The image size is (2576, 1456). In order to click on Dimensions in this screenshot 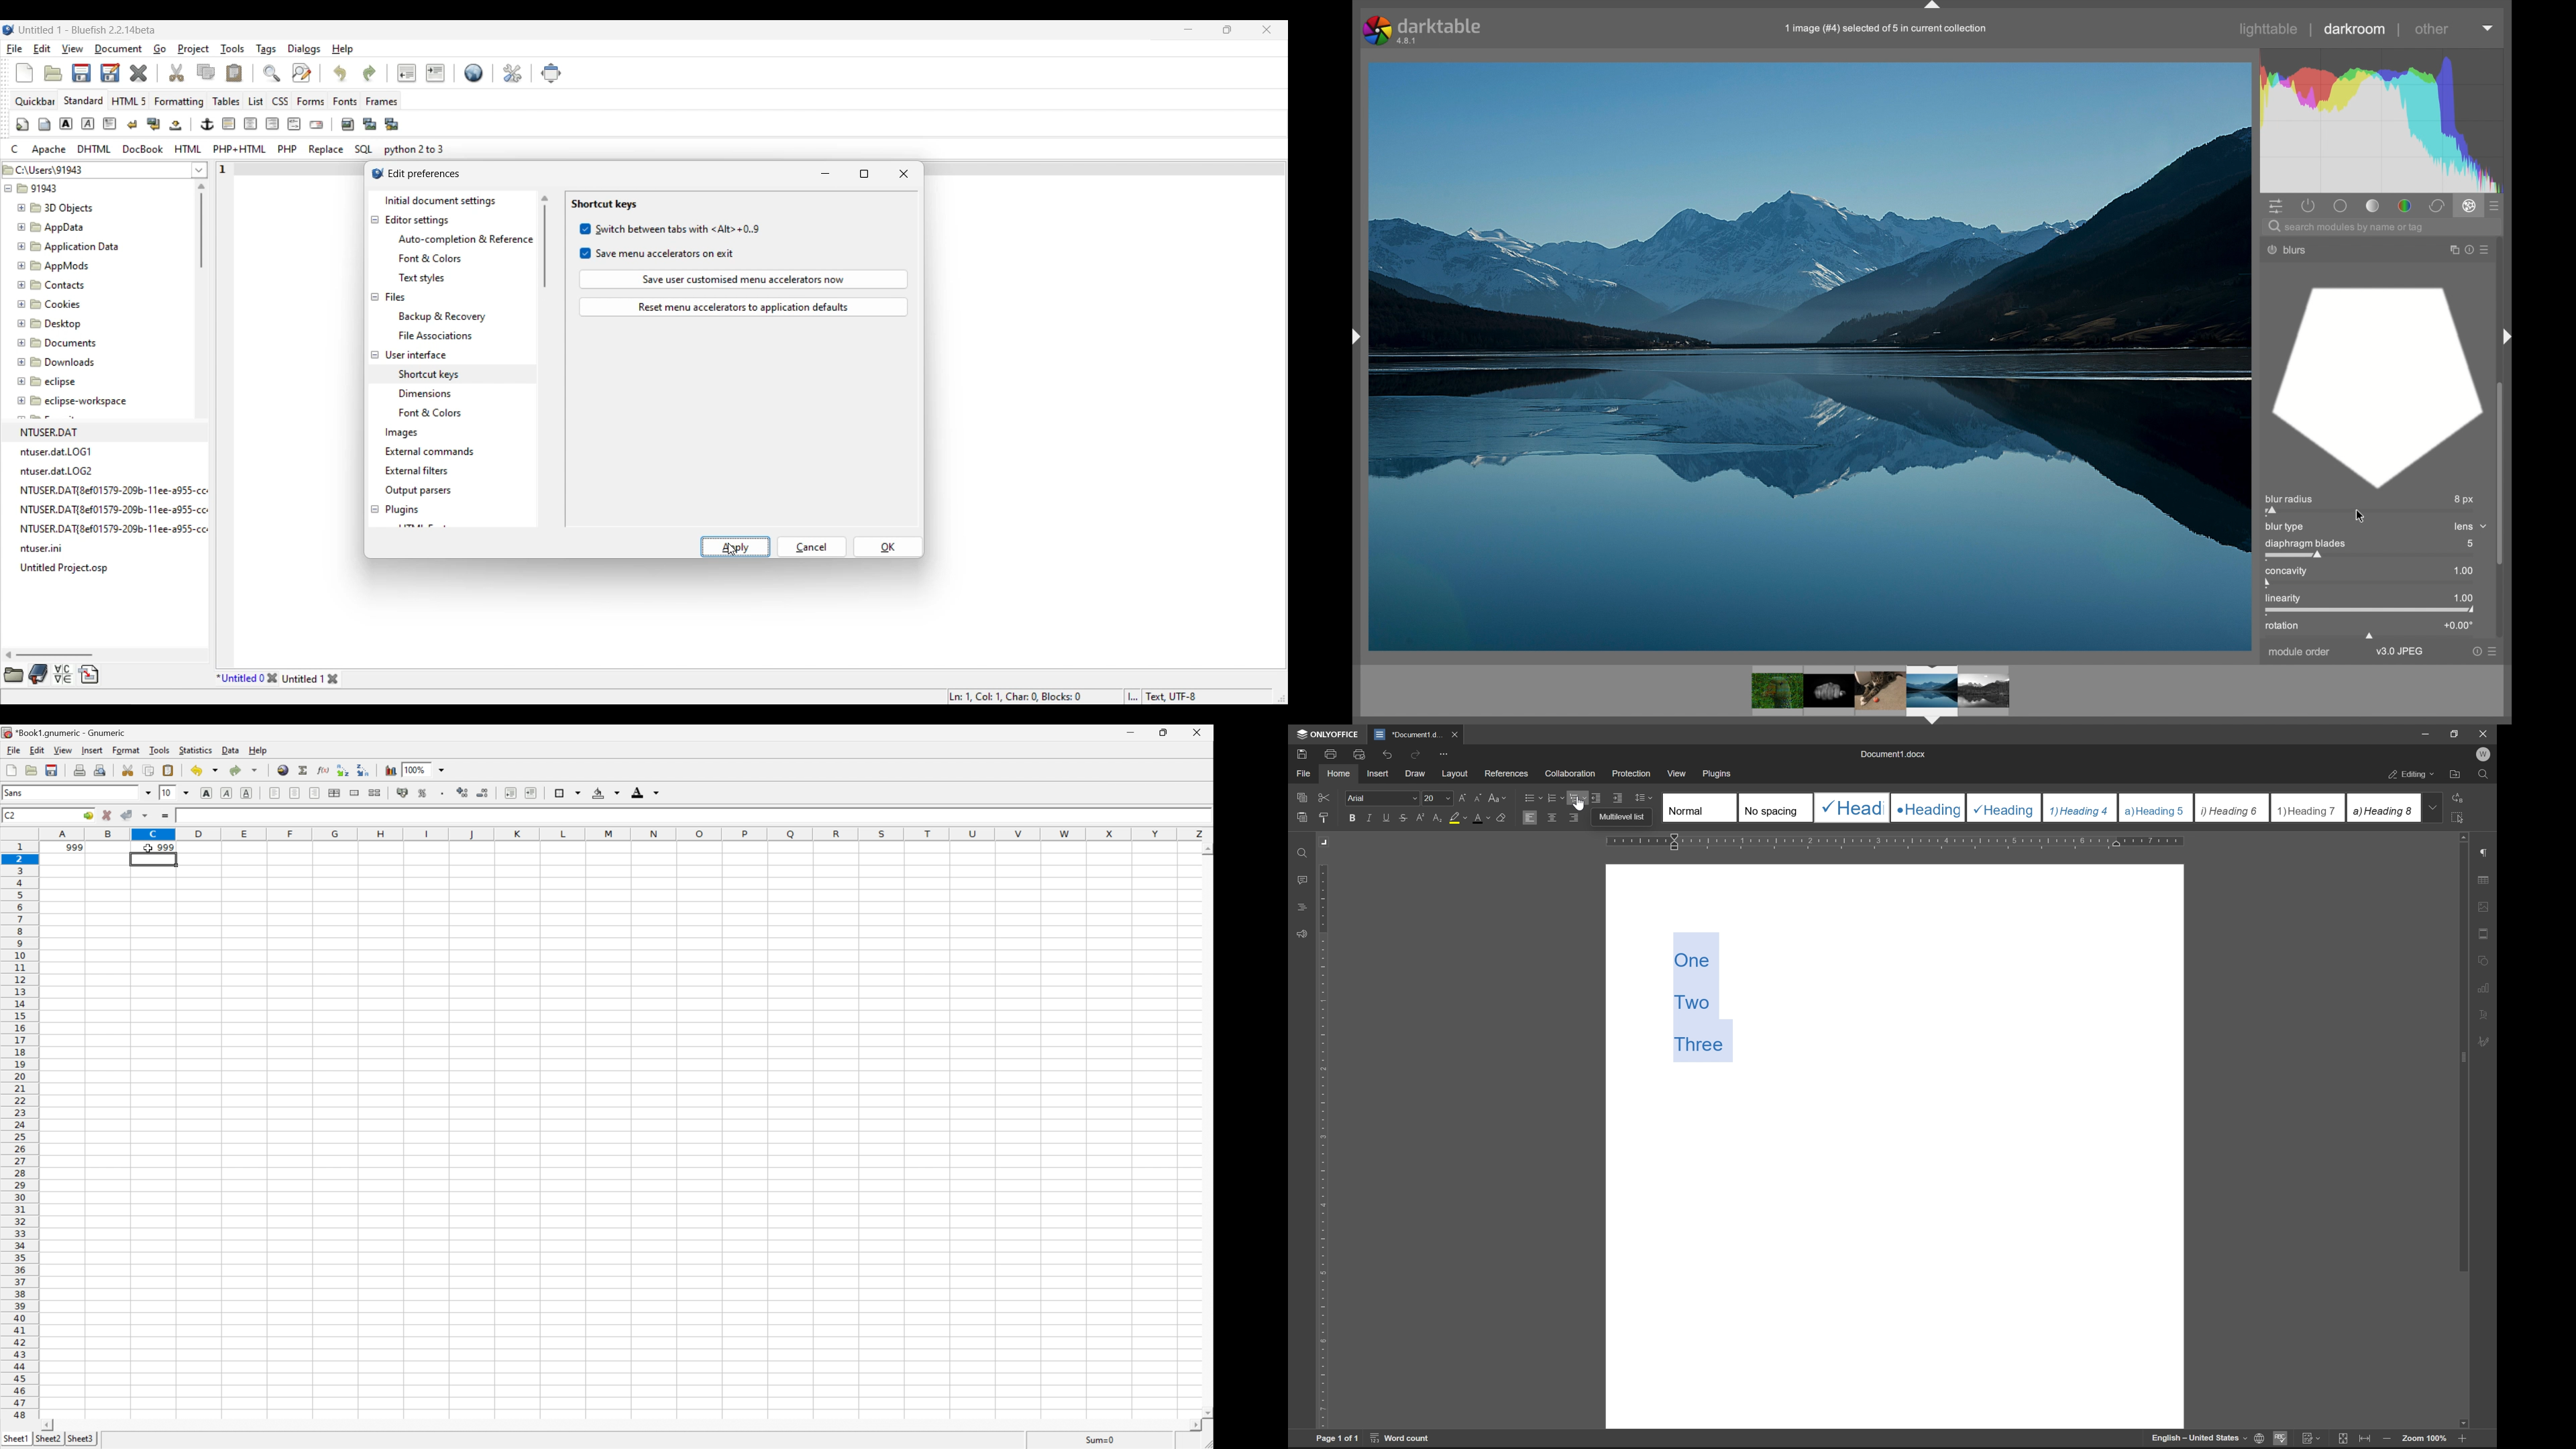, I will do `click(428, 392)`.